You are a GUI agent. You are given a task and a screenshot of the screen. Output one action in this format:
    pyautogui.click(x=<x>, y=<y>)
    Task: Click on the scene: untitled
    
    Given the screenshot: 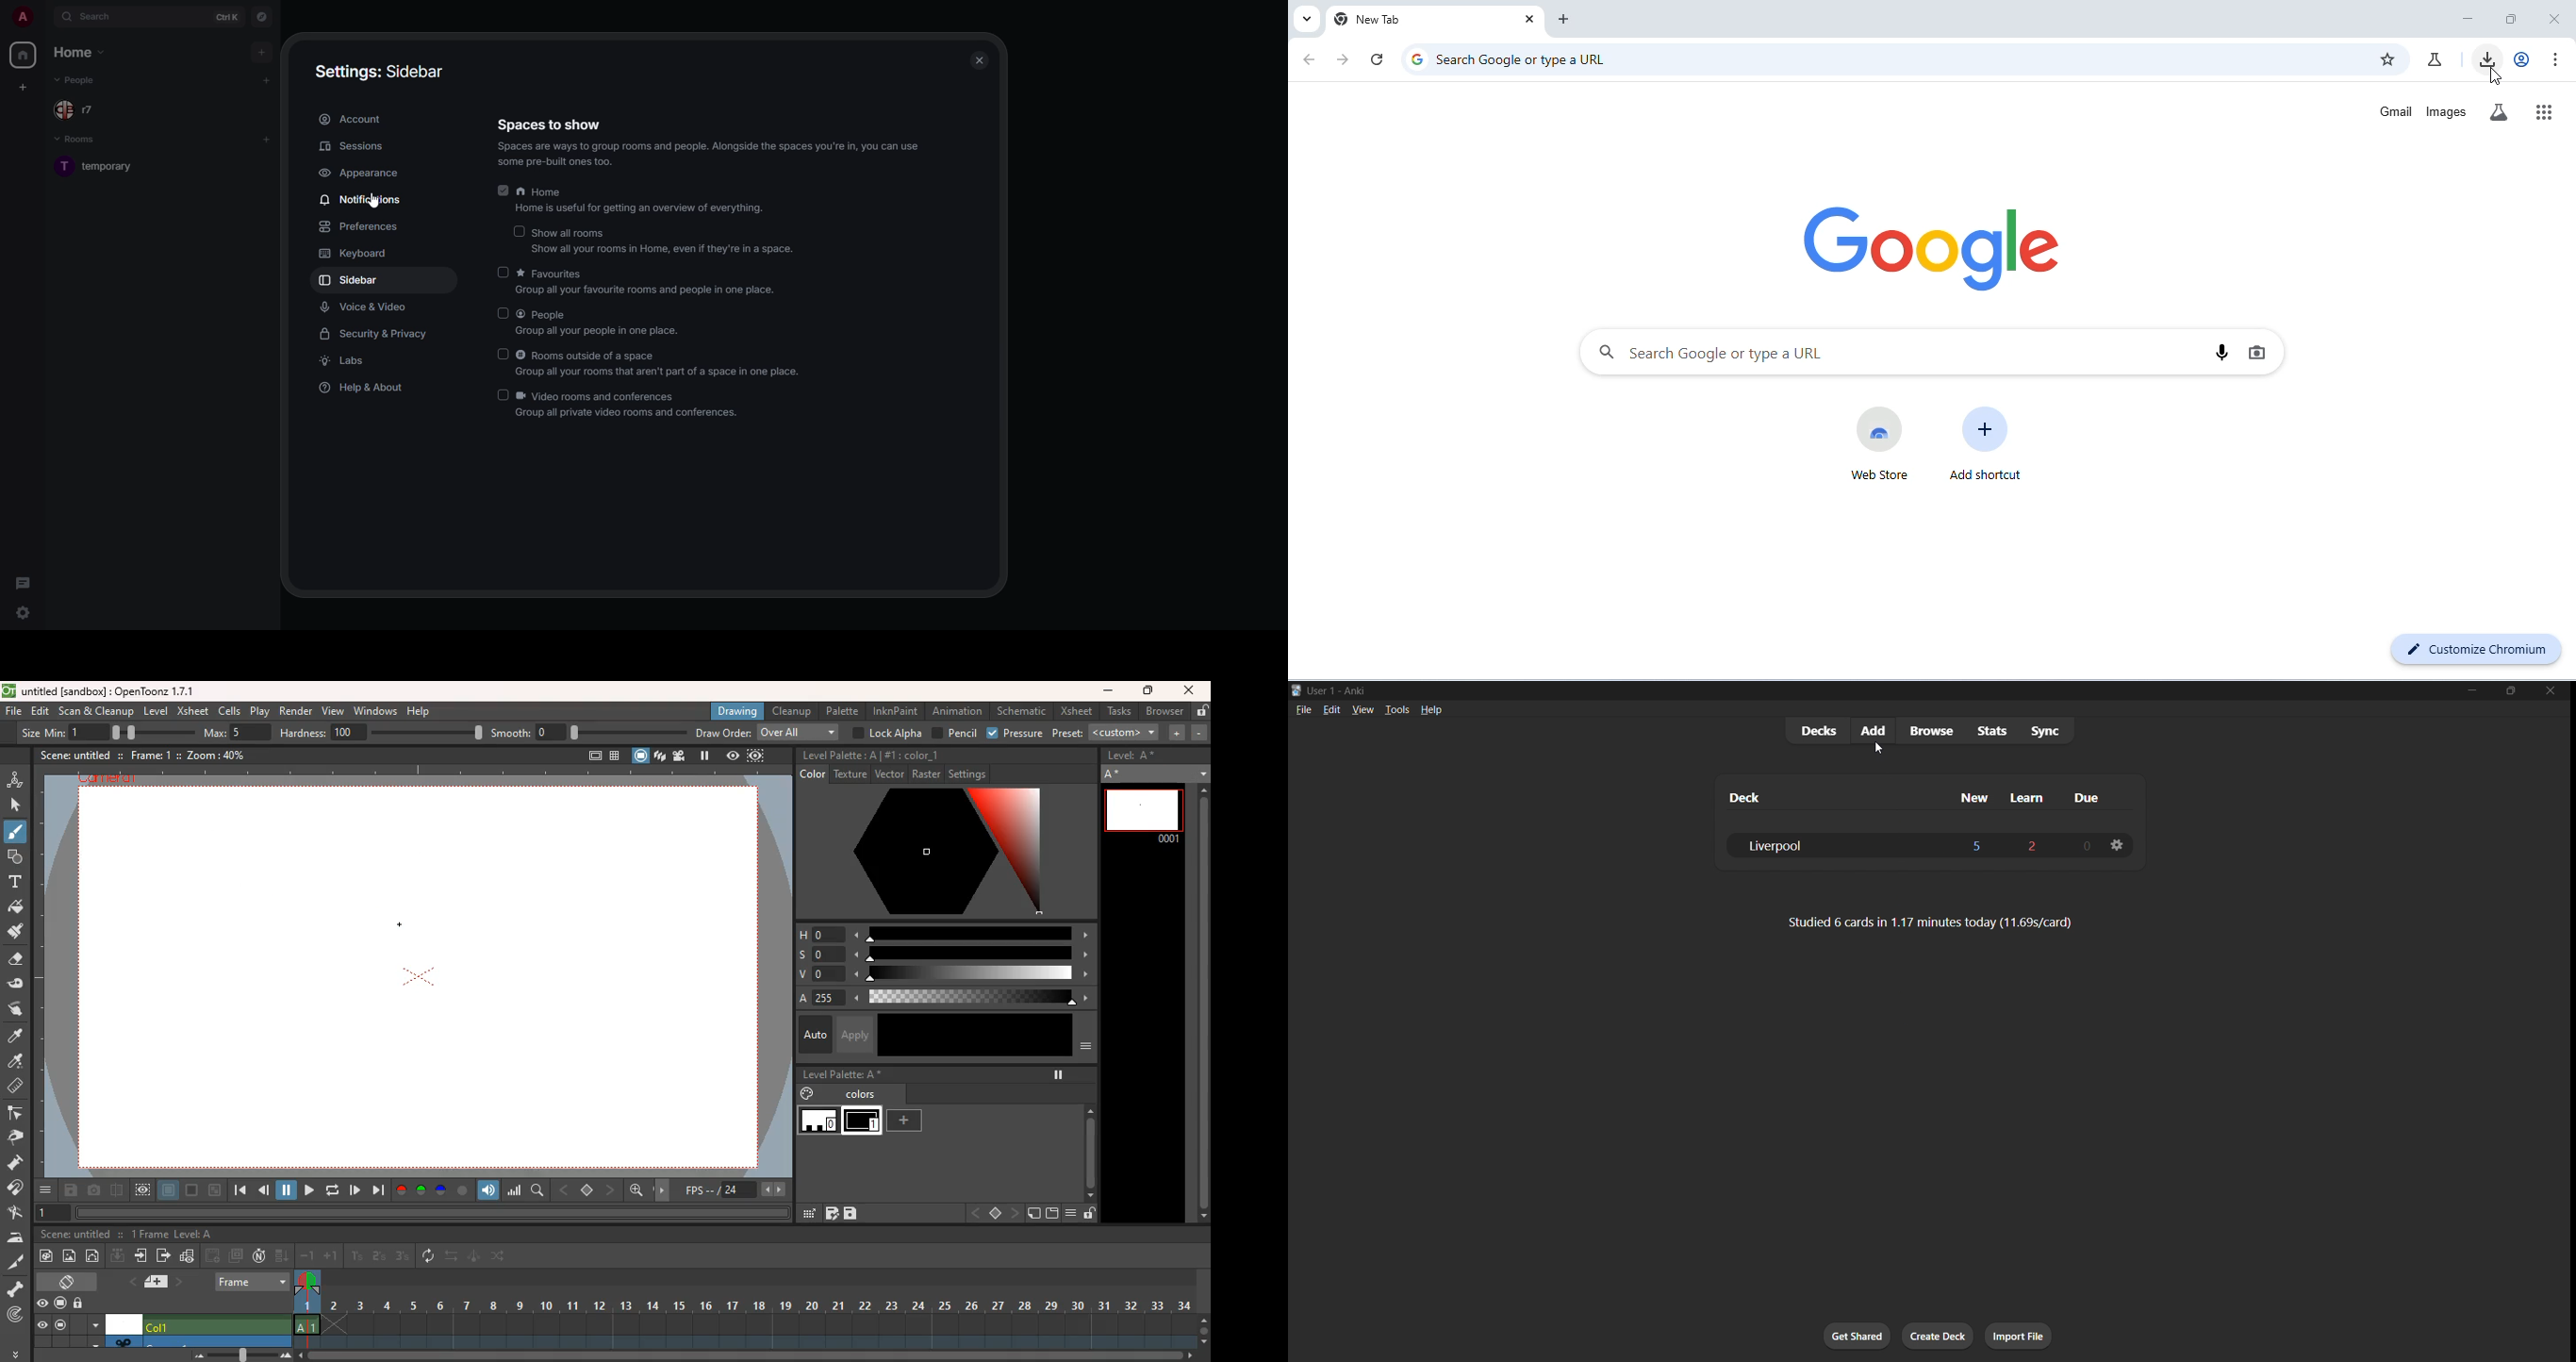 What is the action you would take?
    pyautogui.click(x=74, y=755)
    